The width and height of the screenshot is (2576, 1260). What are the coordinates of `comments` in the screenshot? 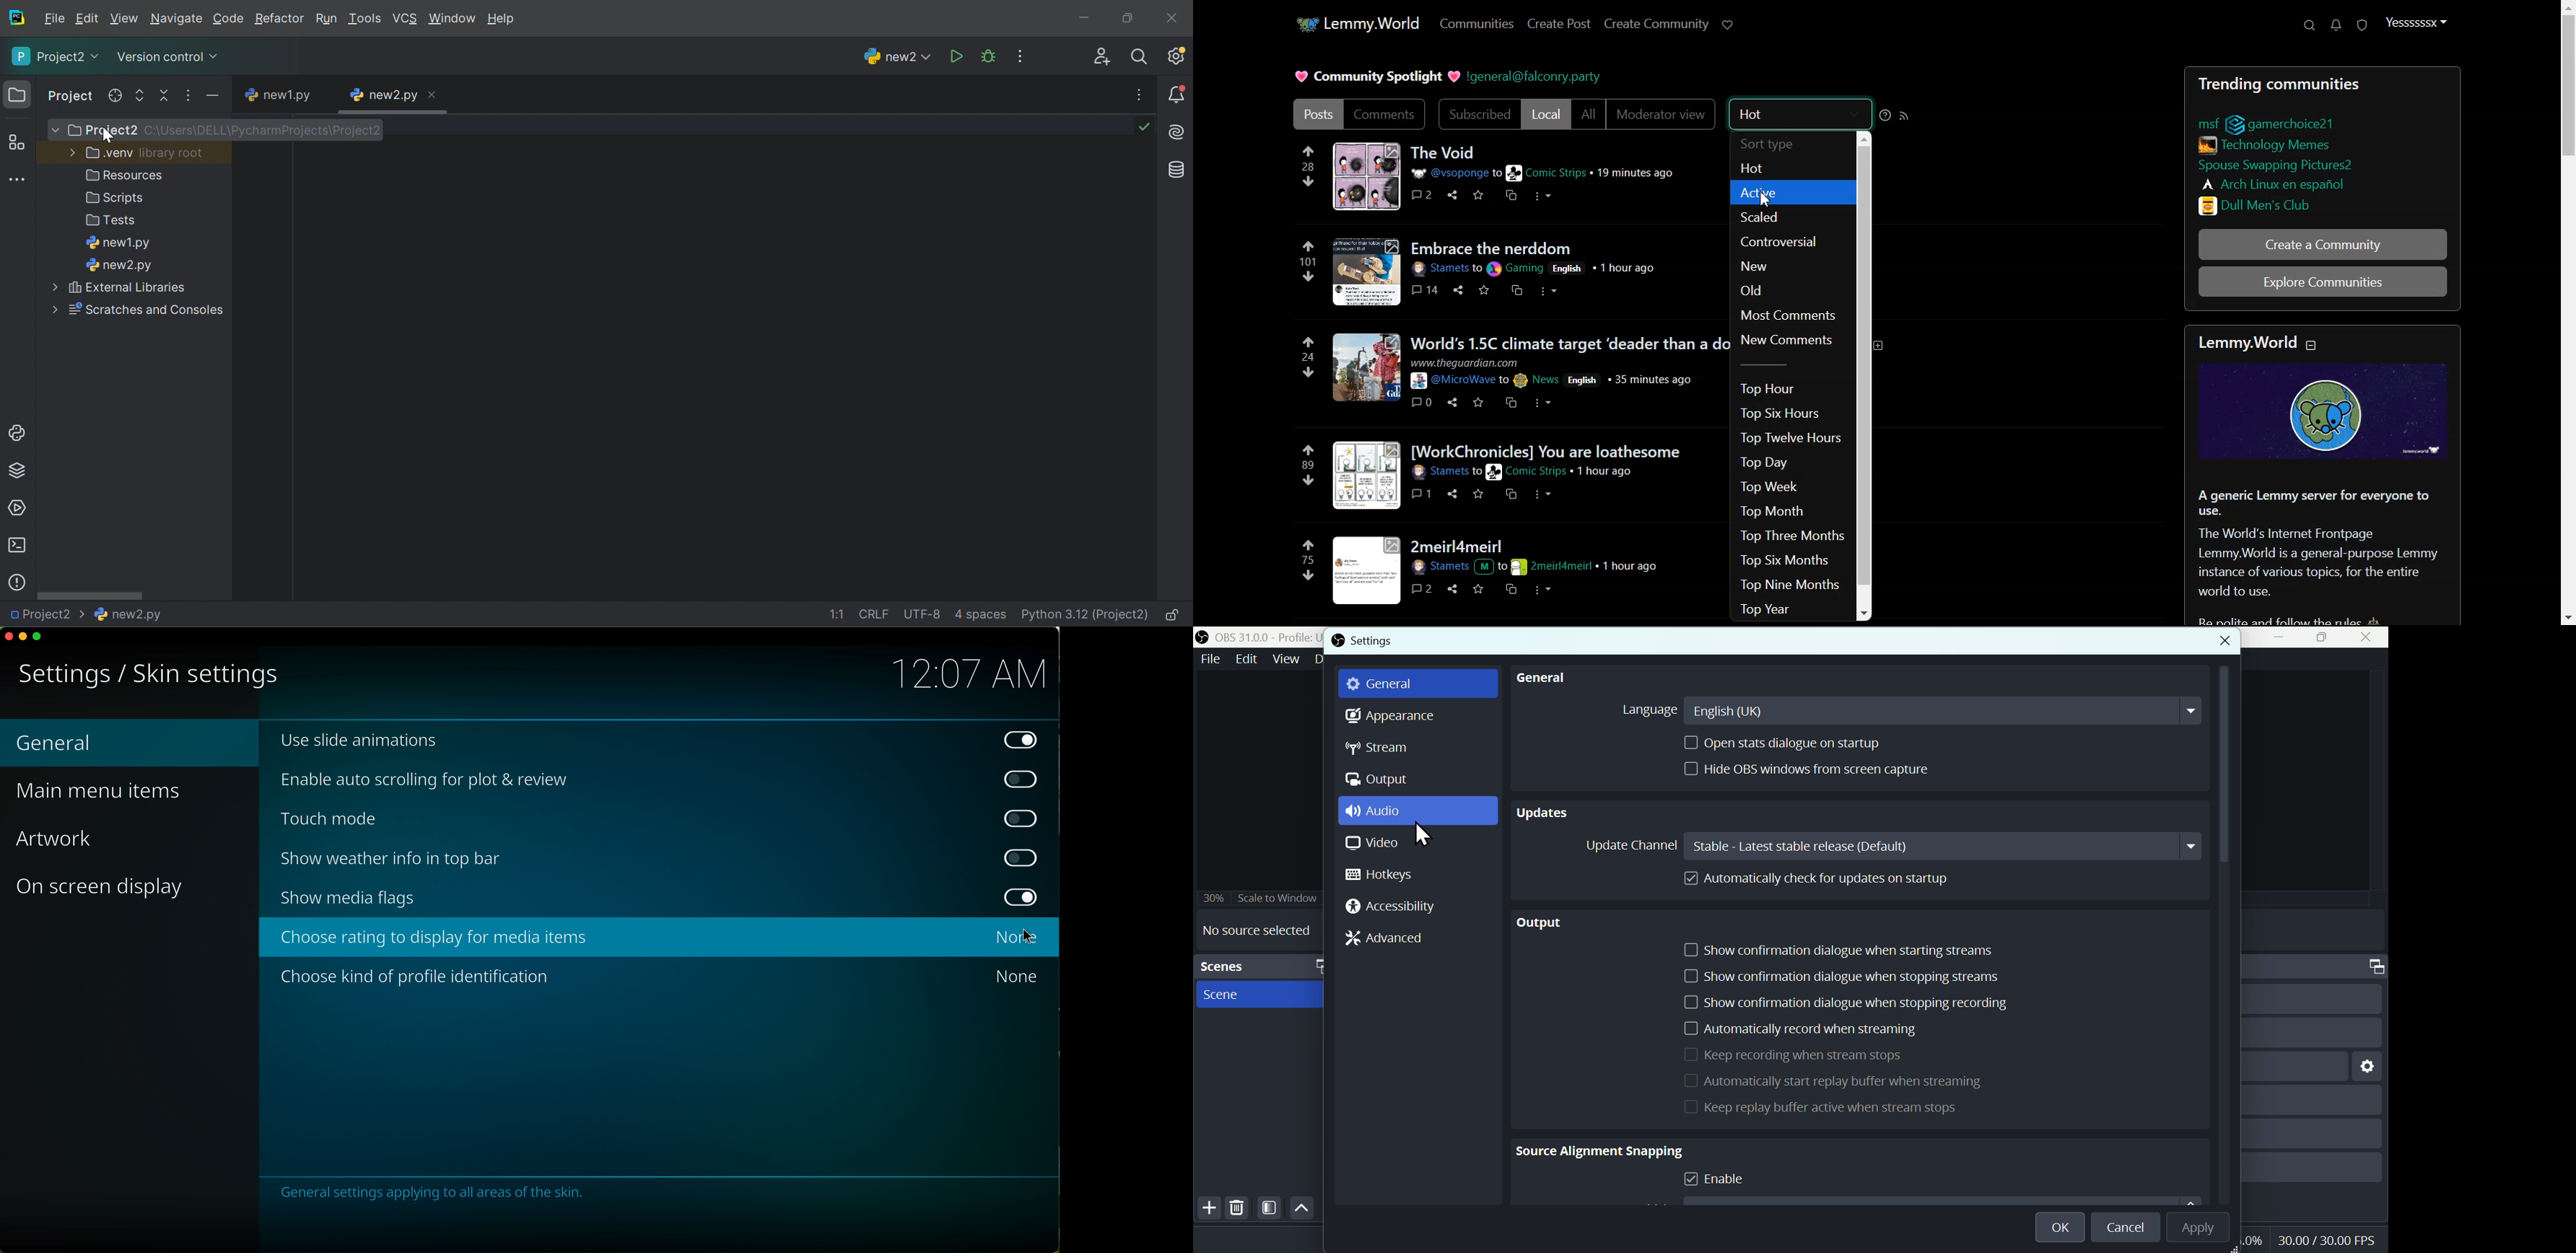 It's located at (1421, 191).